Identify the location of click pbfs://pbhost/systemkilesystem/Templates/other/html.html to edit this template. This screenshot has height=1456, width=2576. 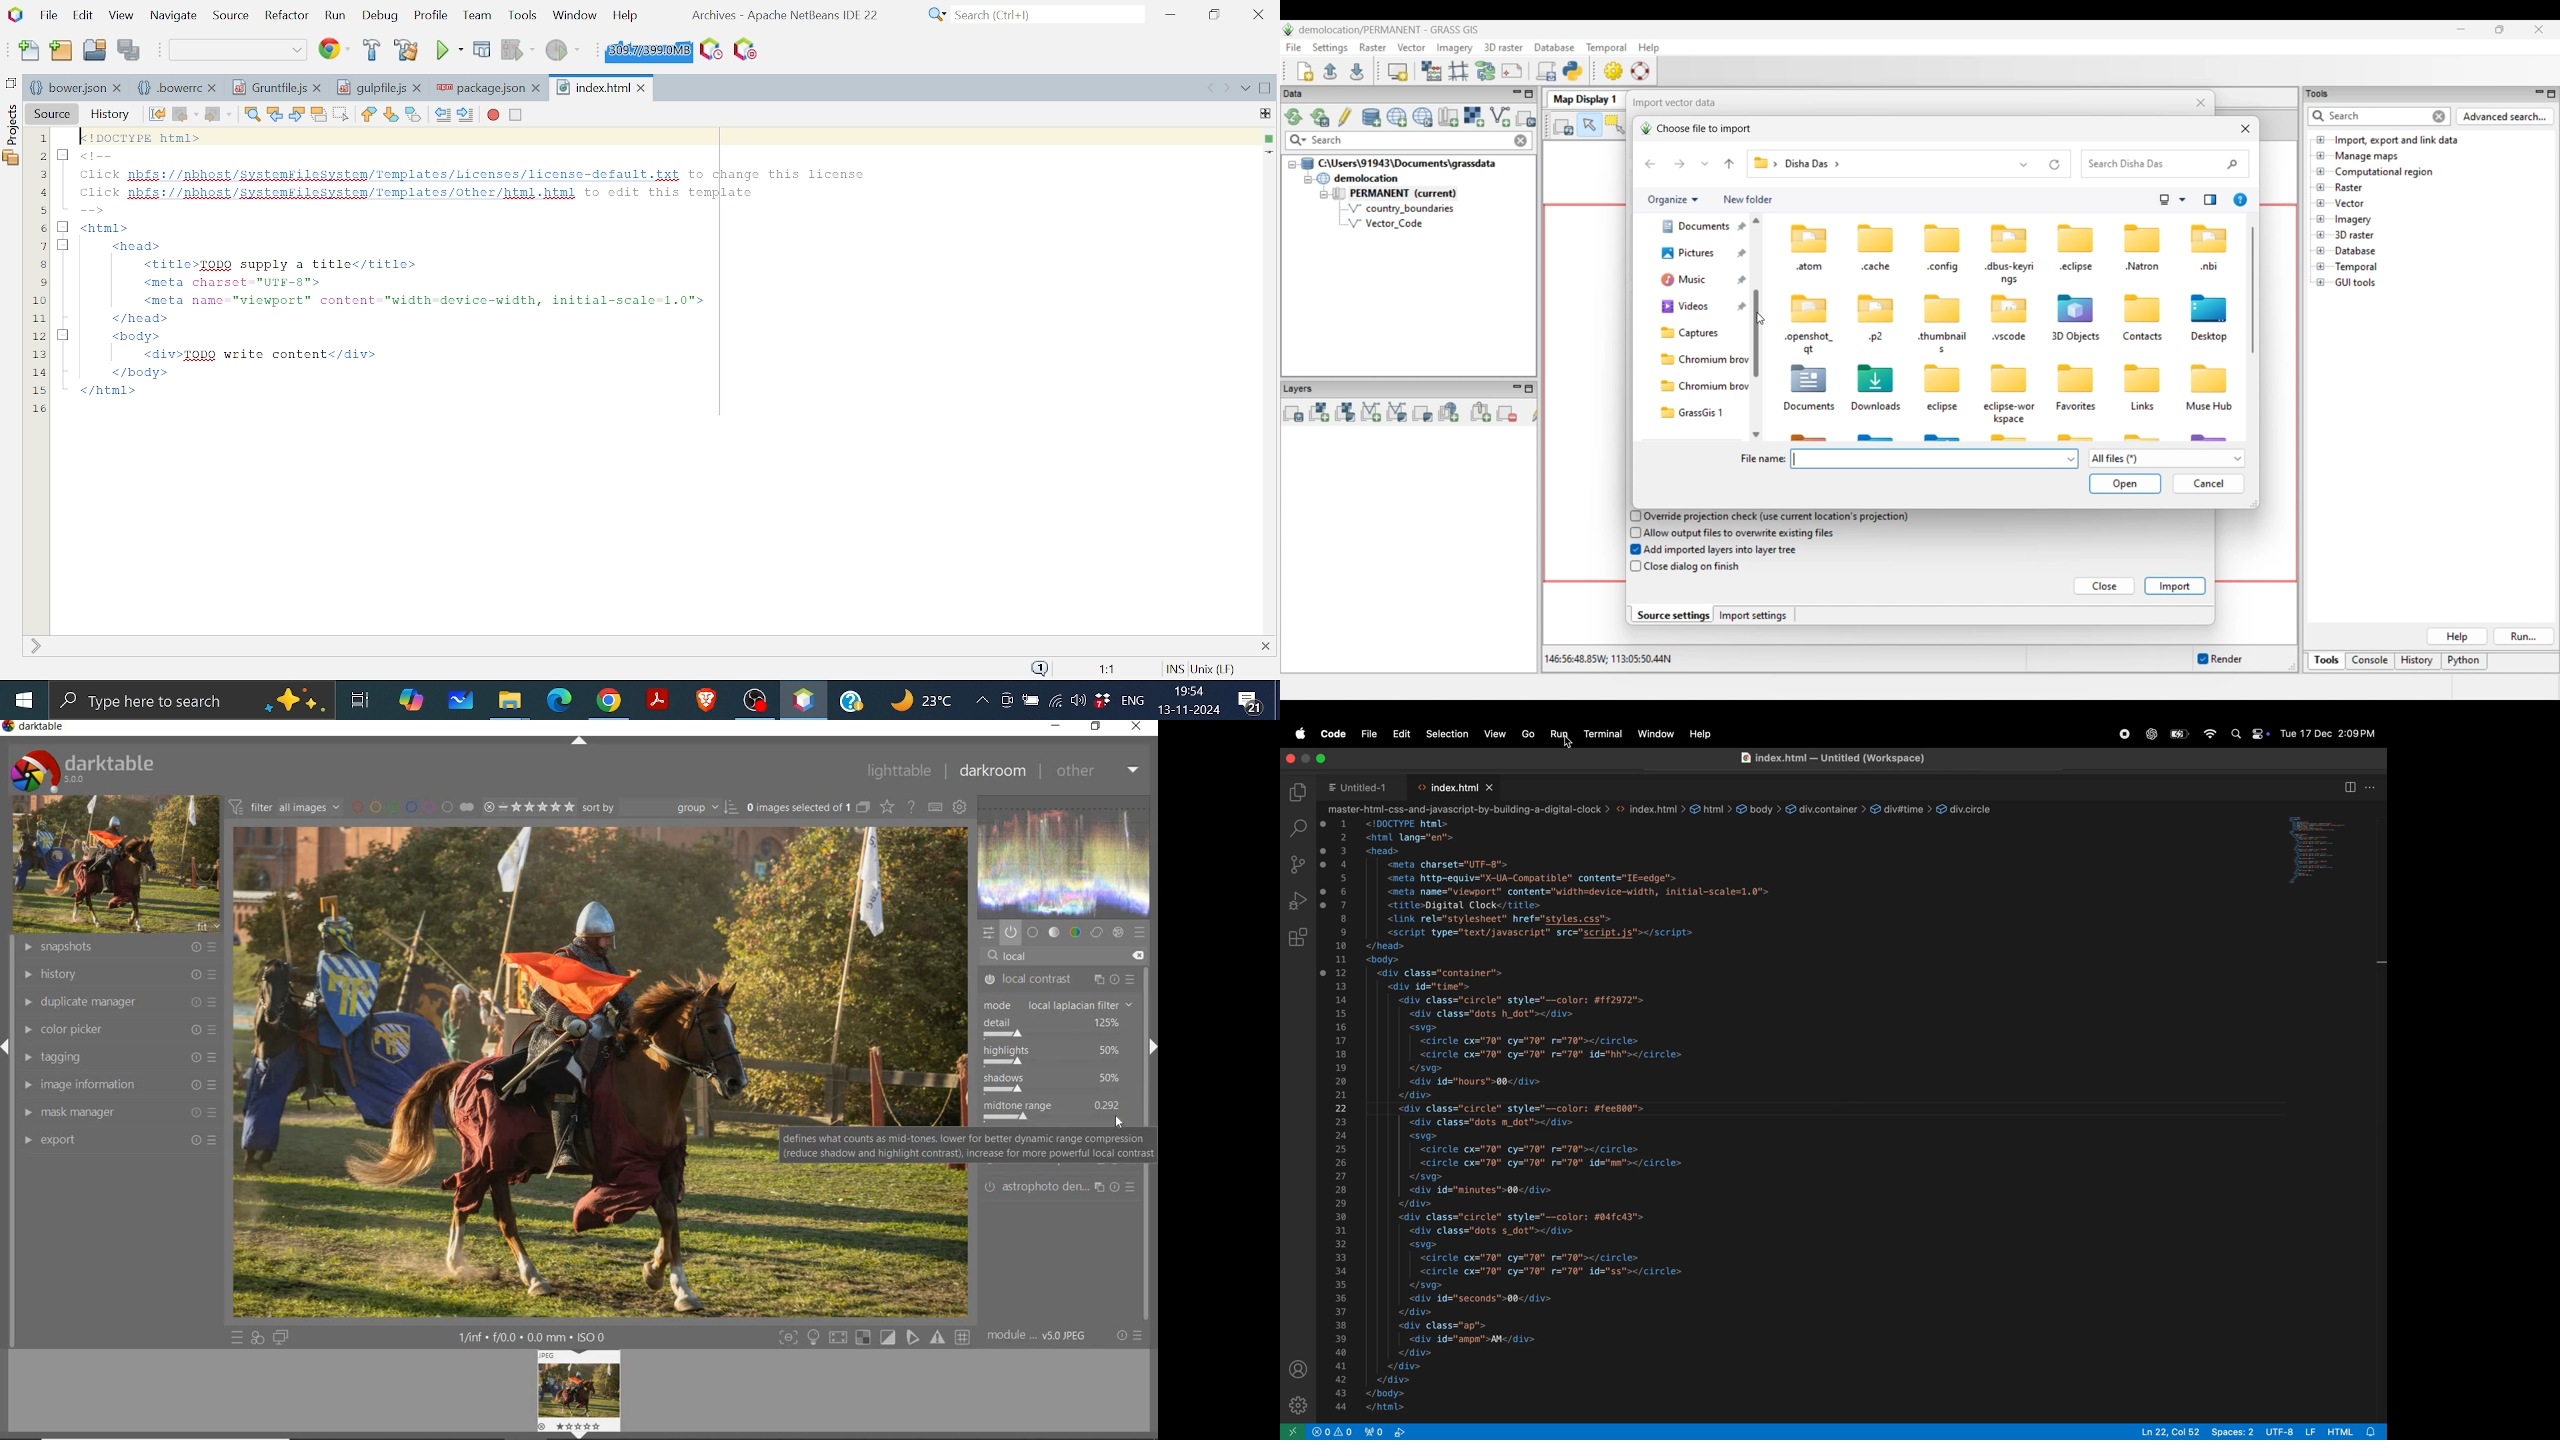
(416, 194).